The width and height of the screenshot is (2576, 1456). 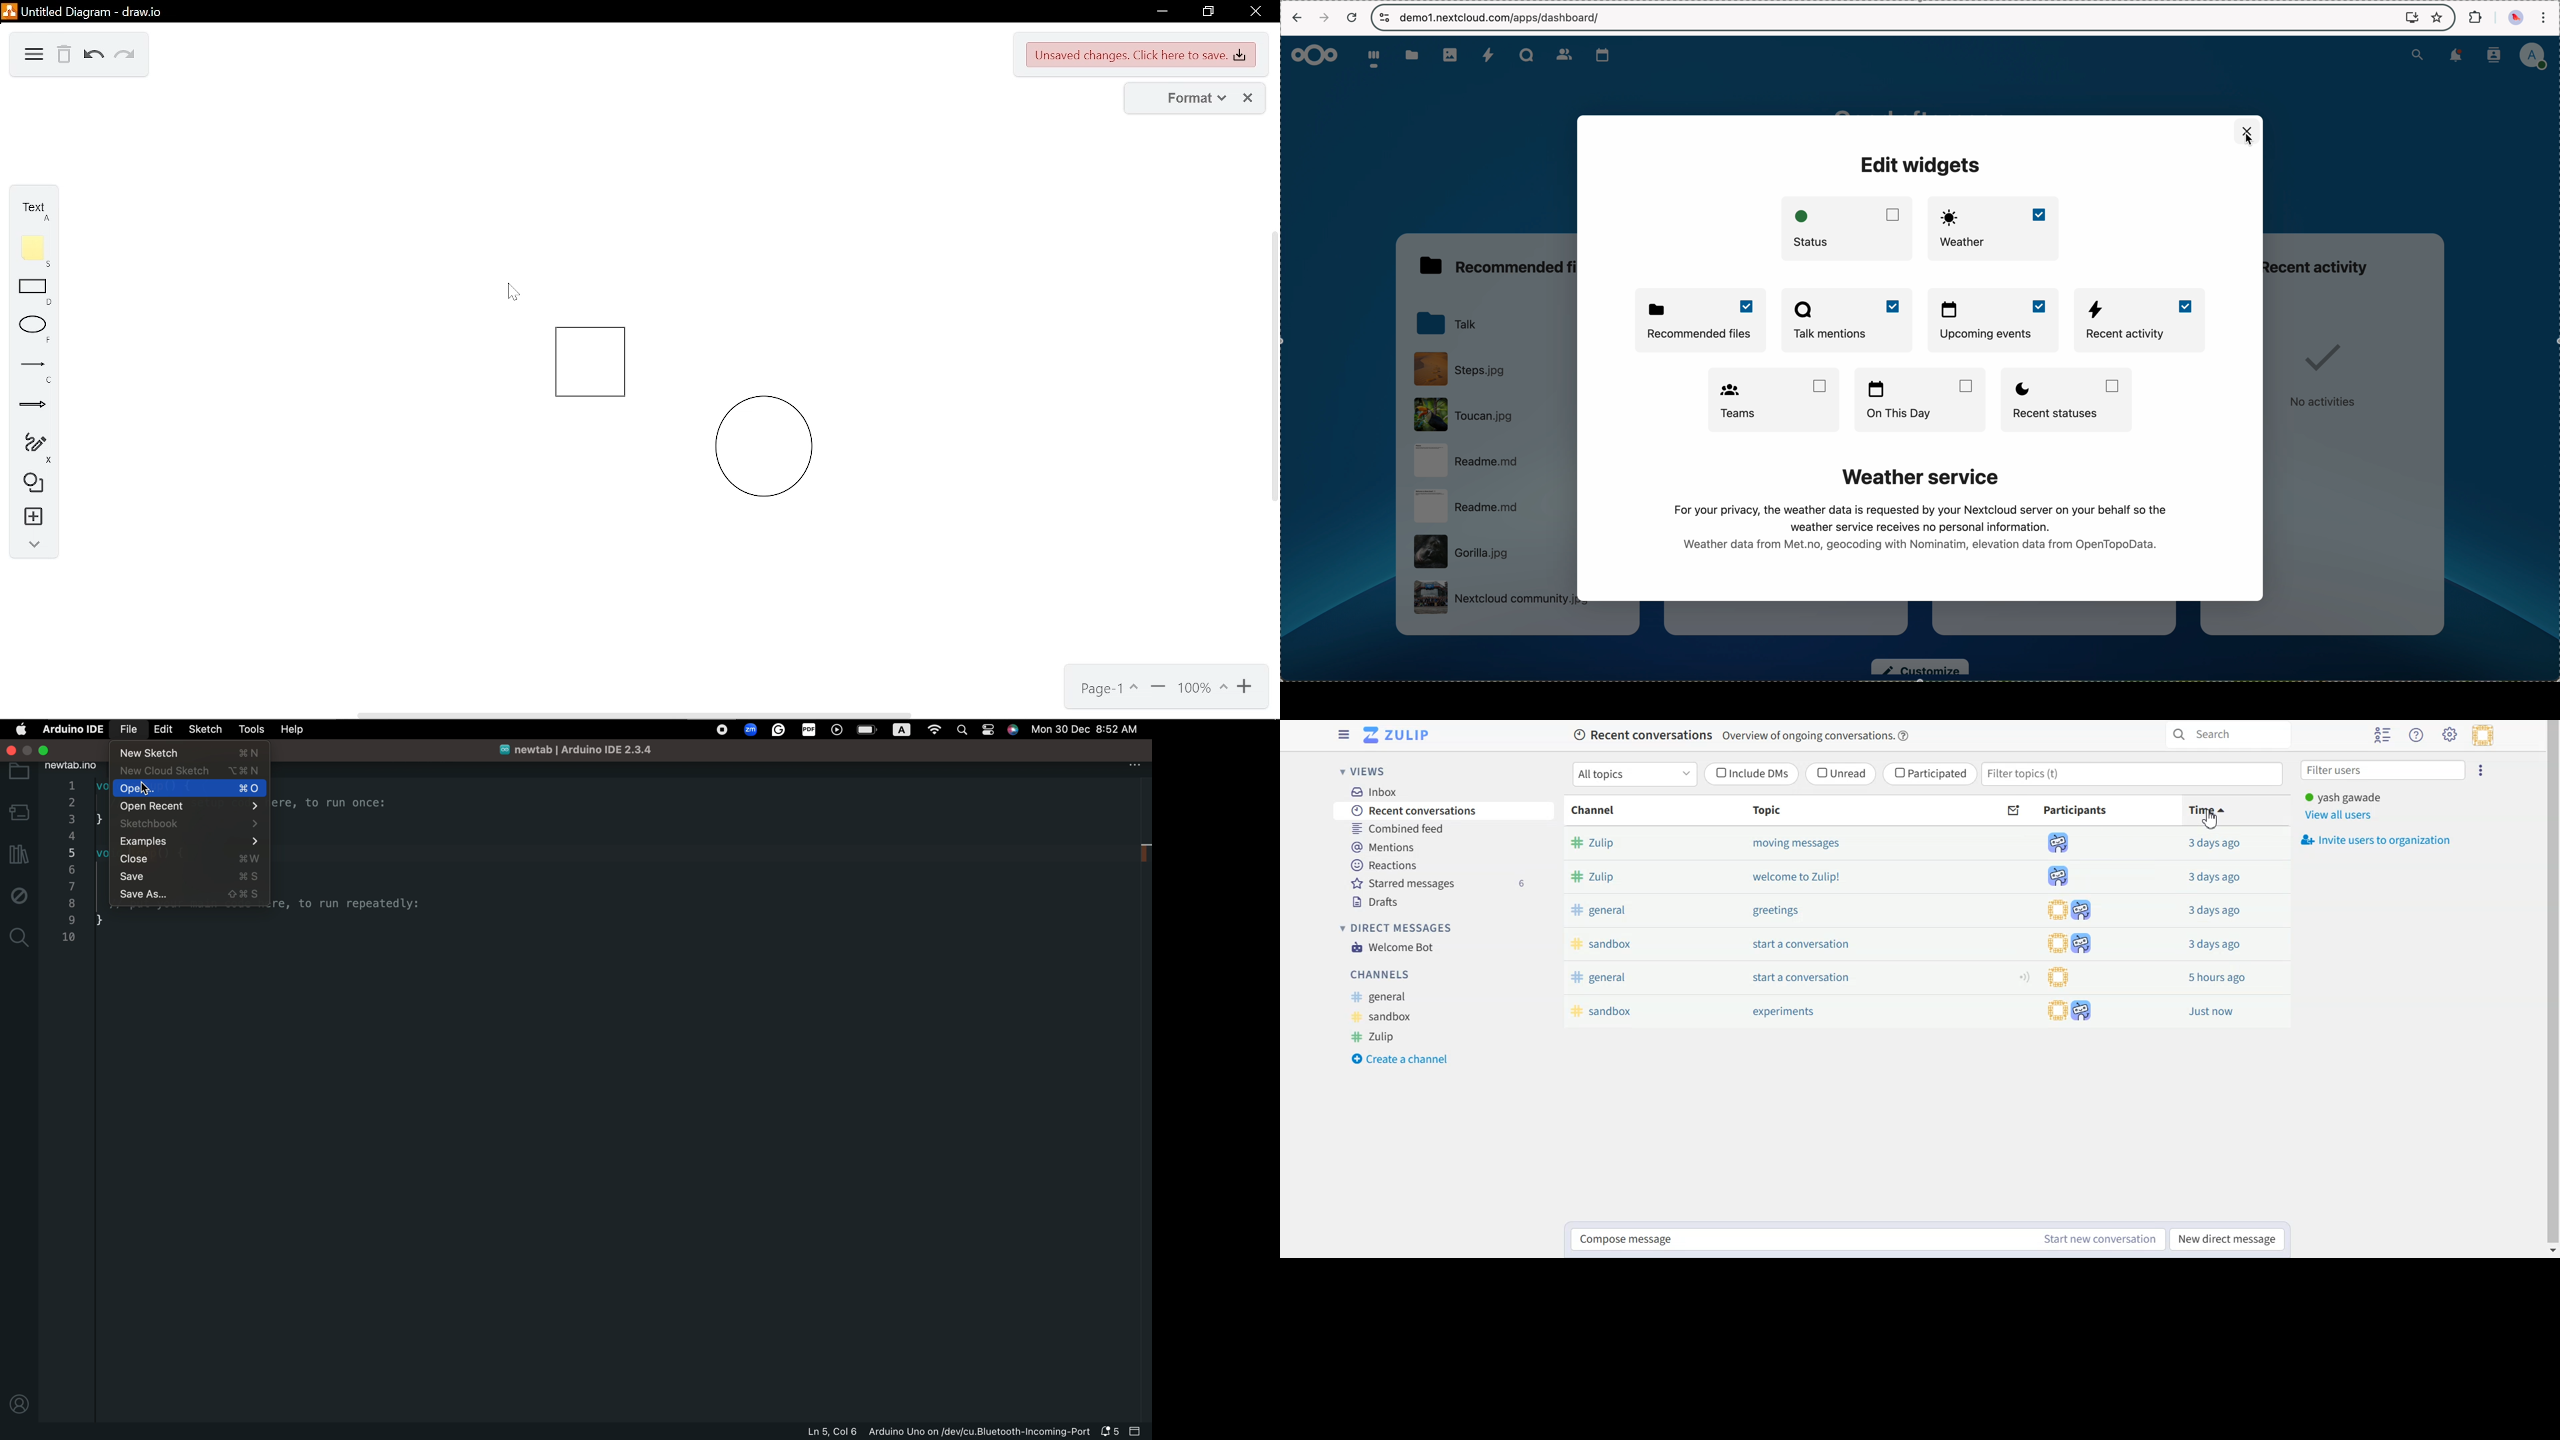 I want to click on cursor, so click(x=2211, y=819).